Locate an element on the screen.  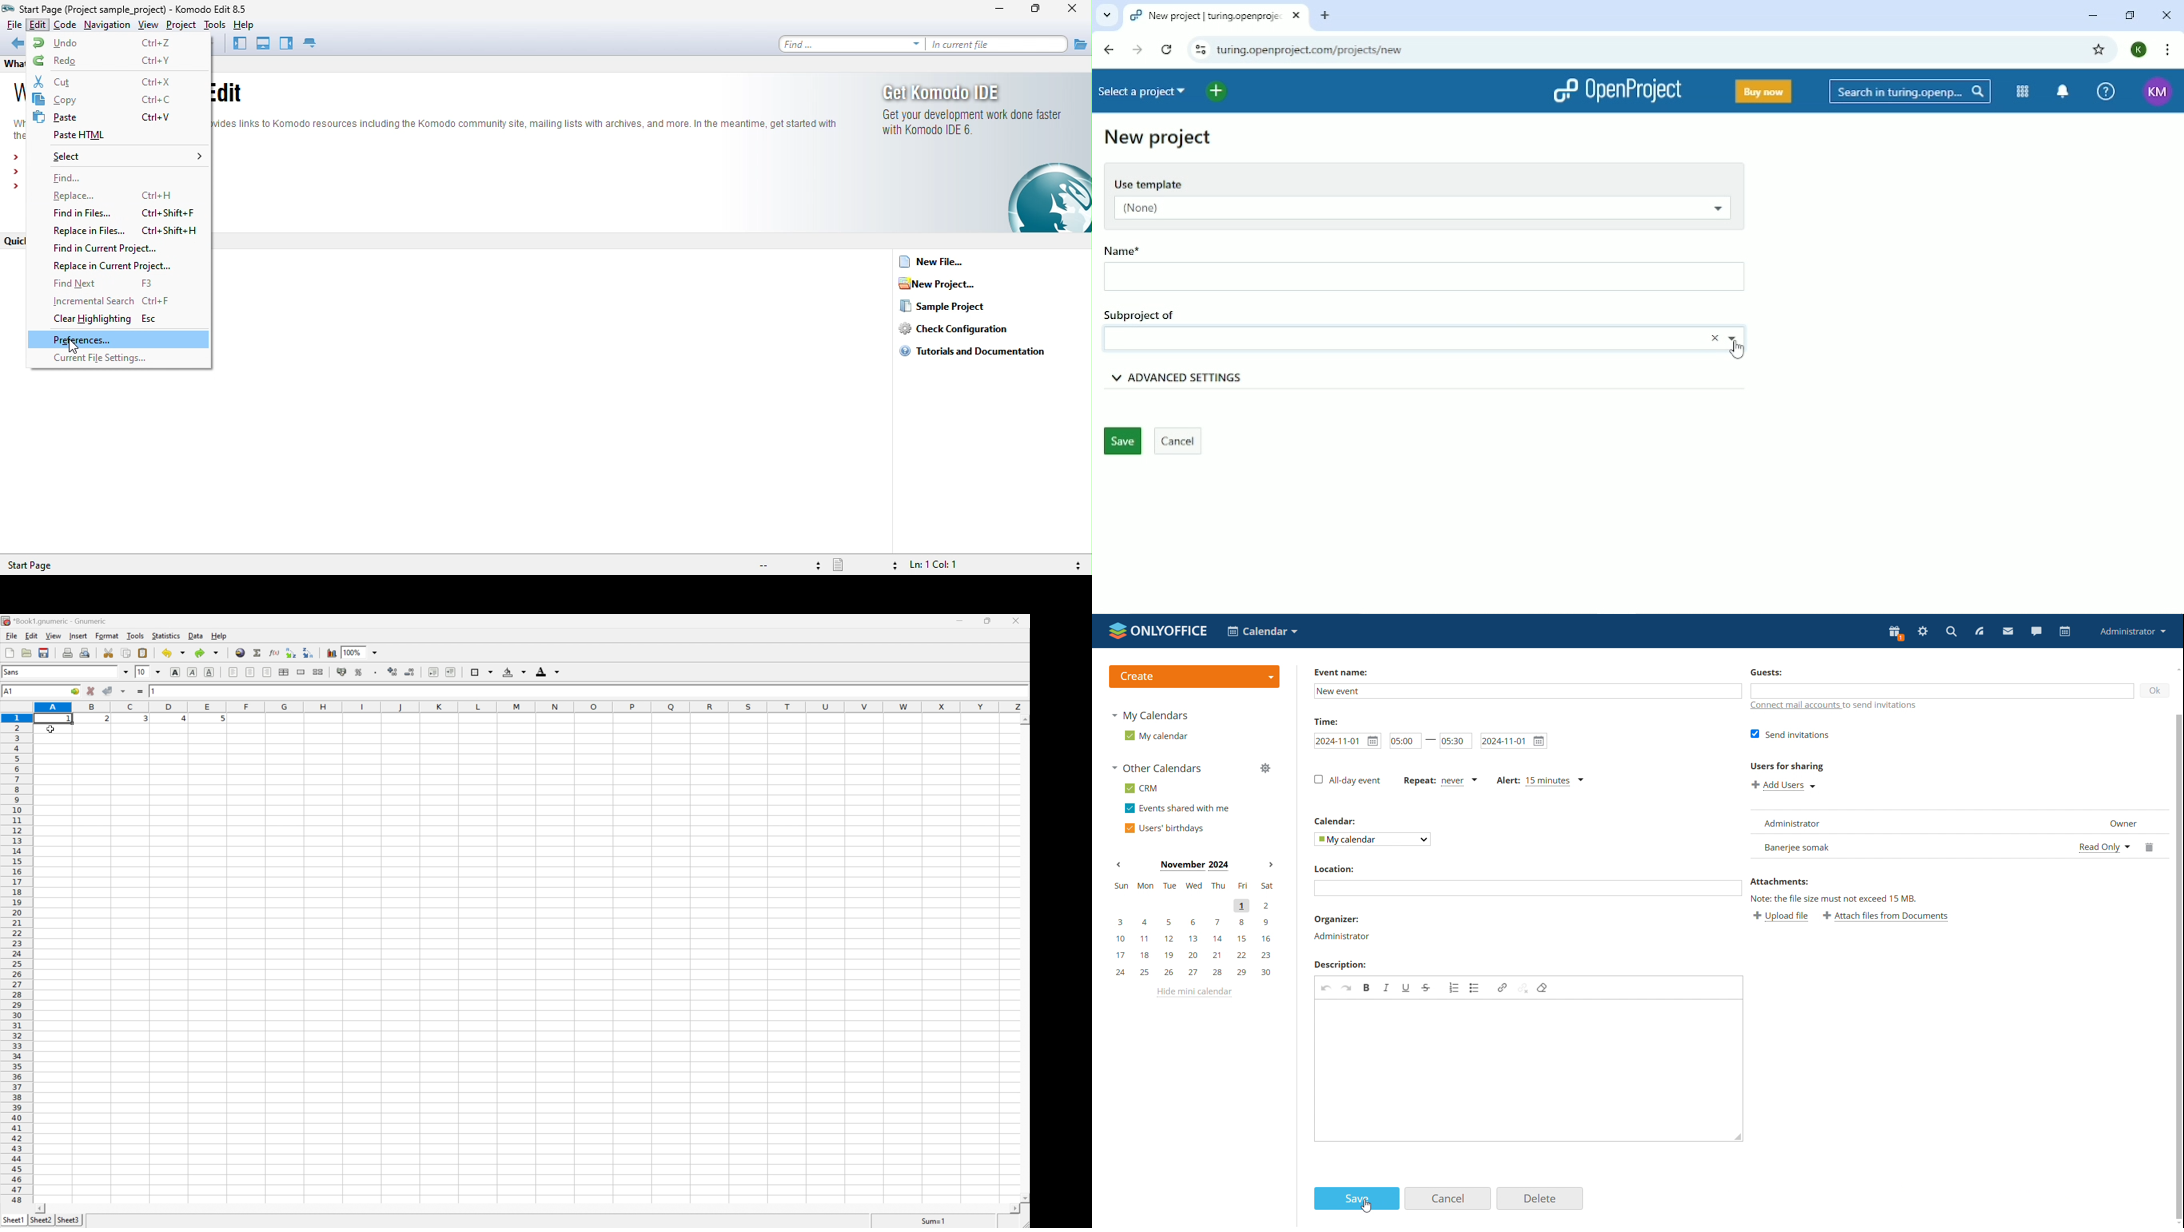
print preview is located at coordinates (86, 652).